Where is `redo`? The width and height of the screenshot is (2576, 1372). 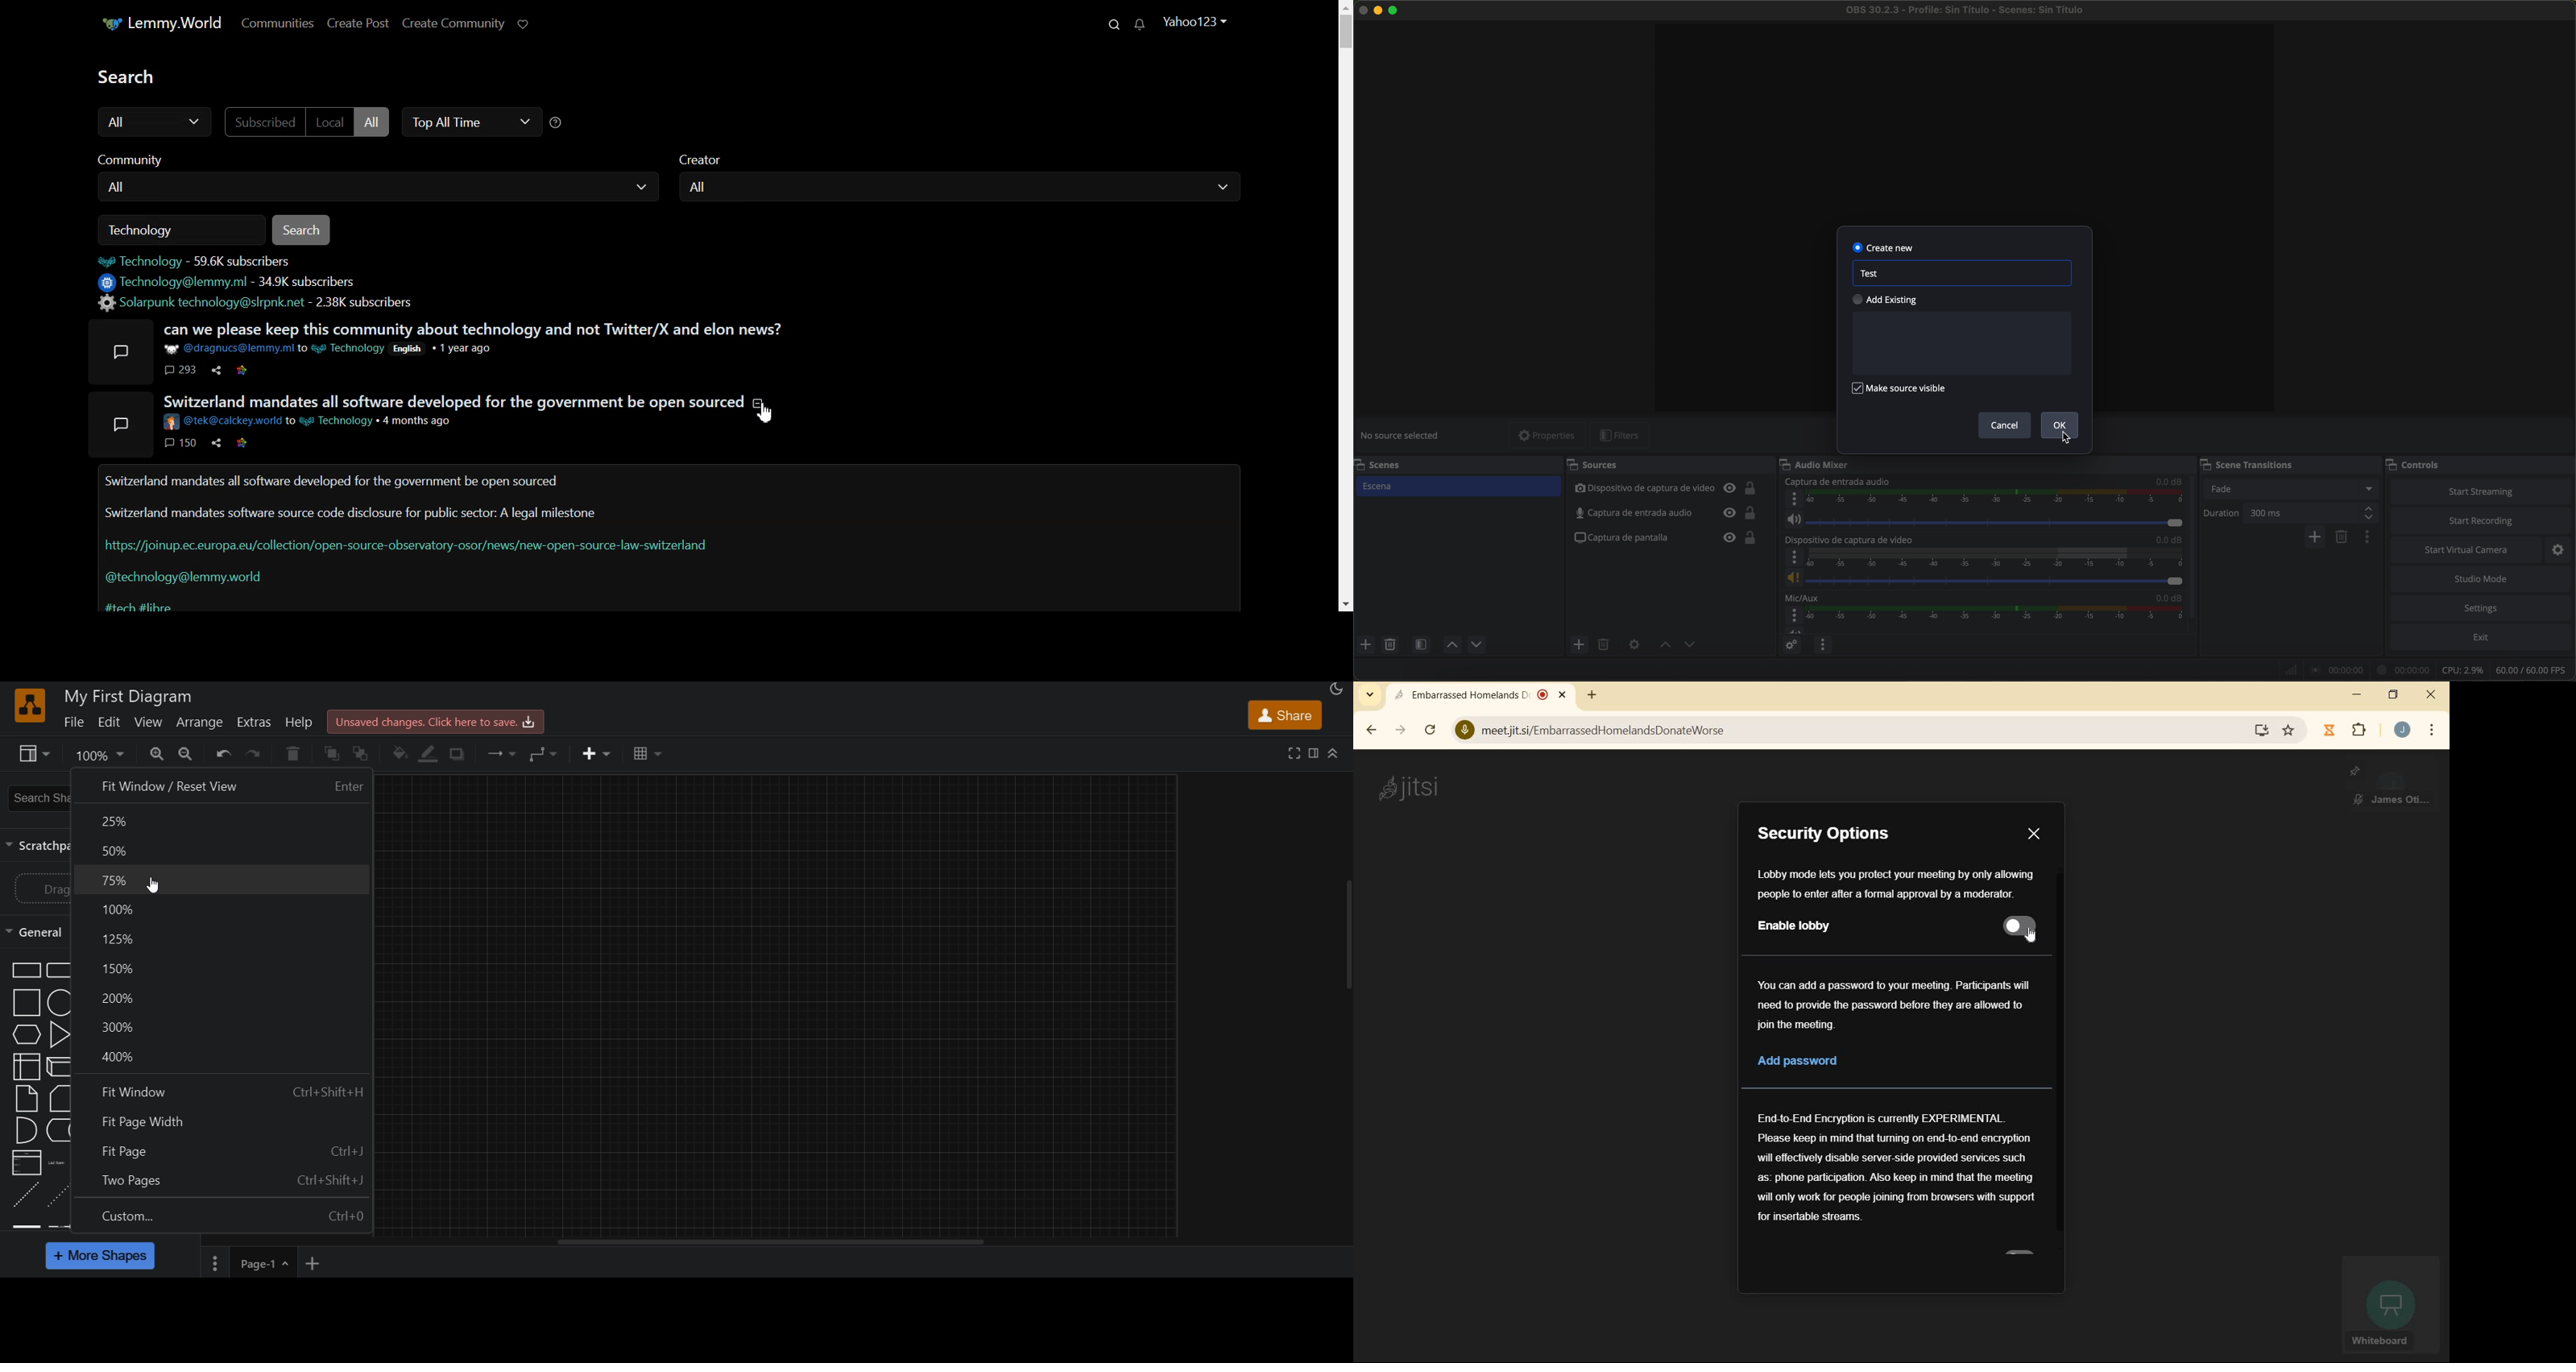 redo is located at coordinates (257, 756).